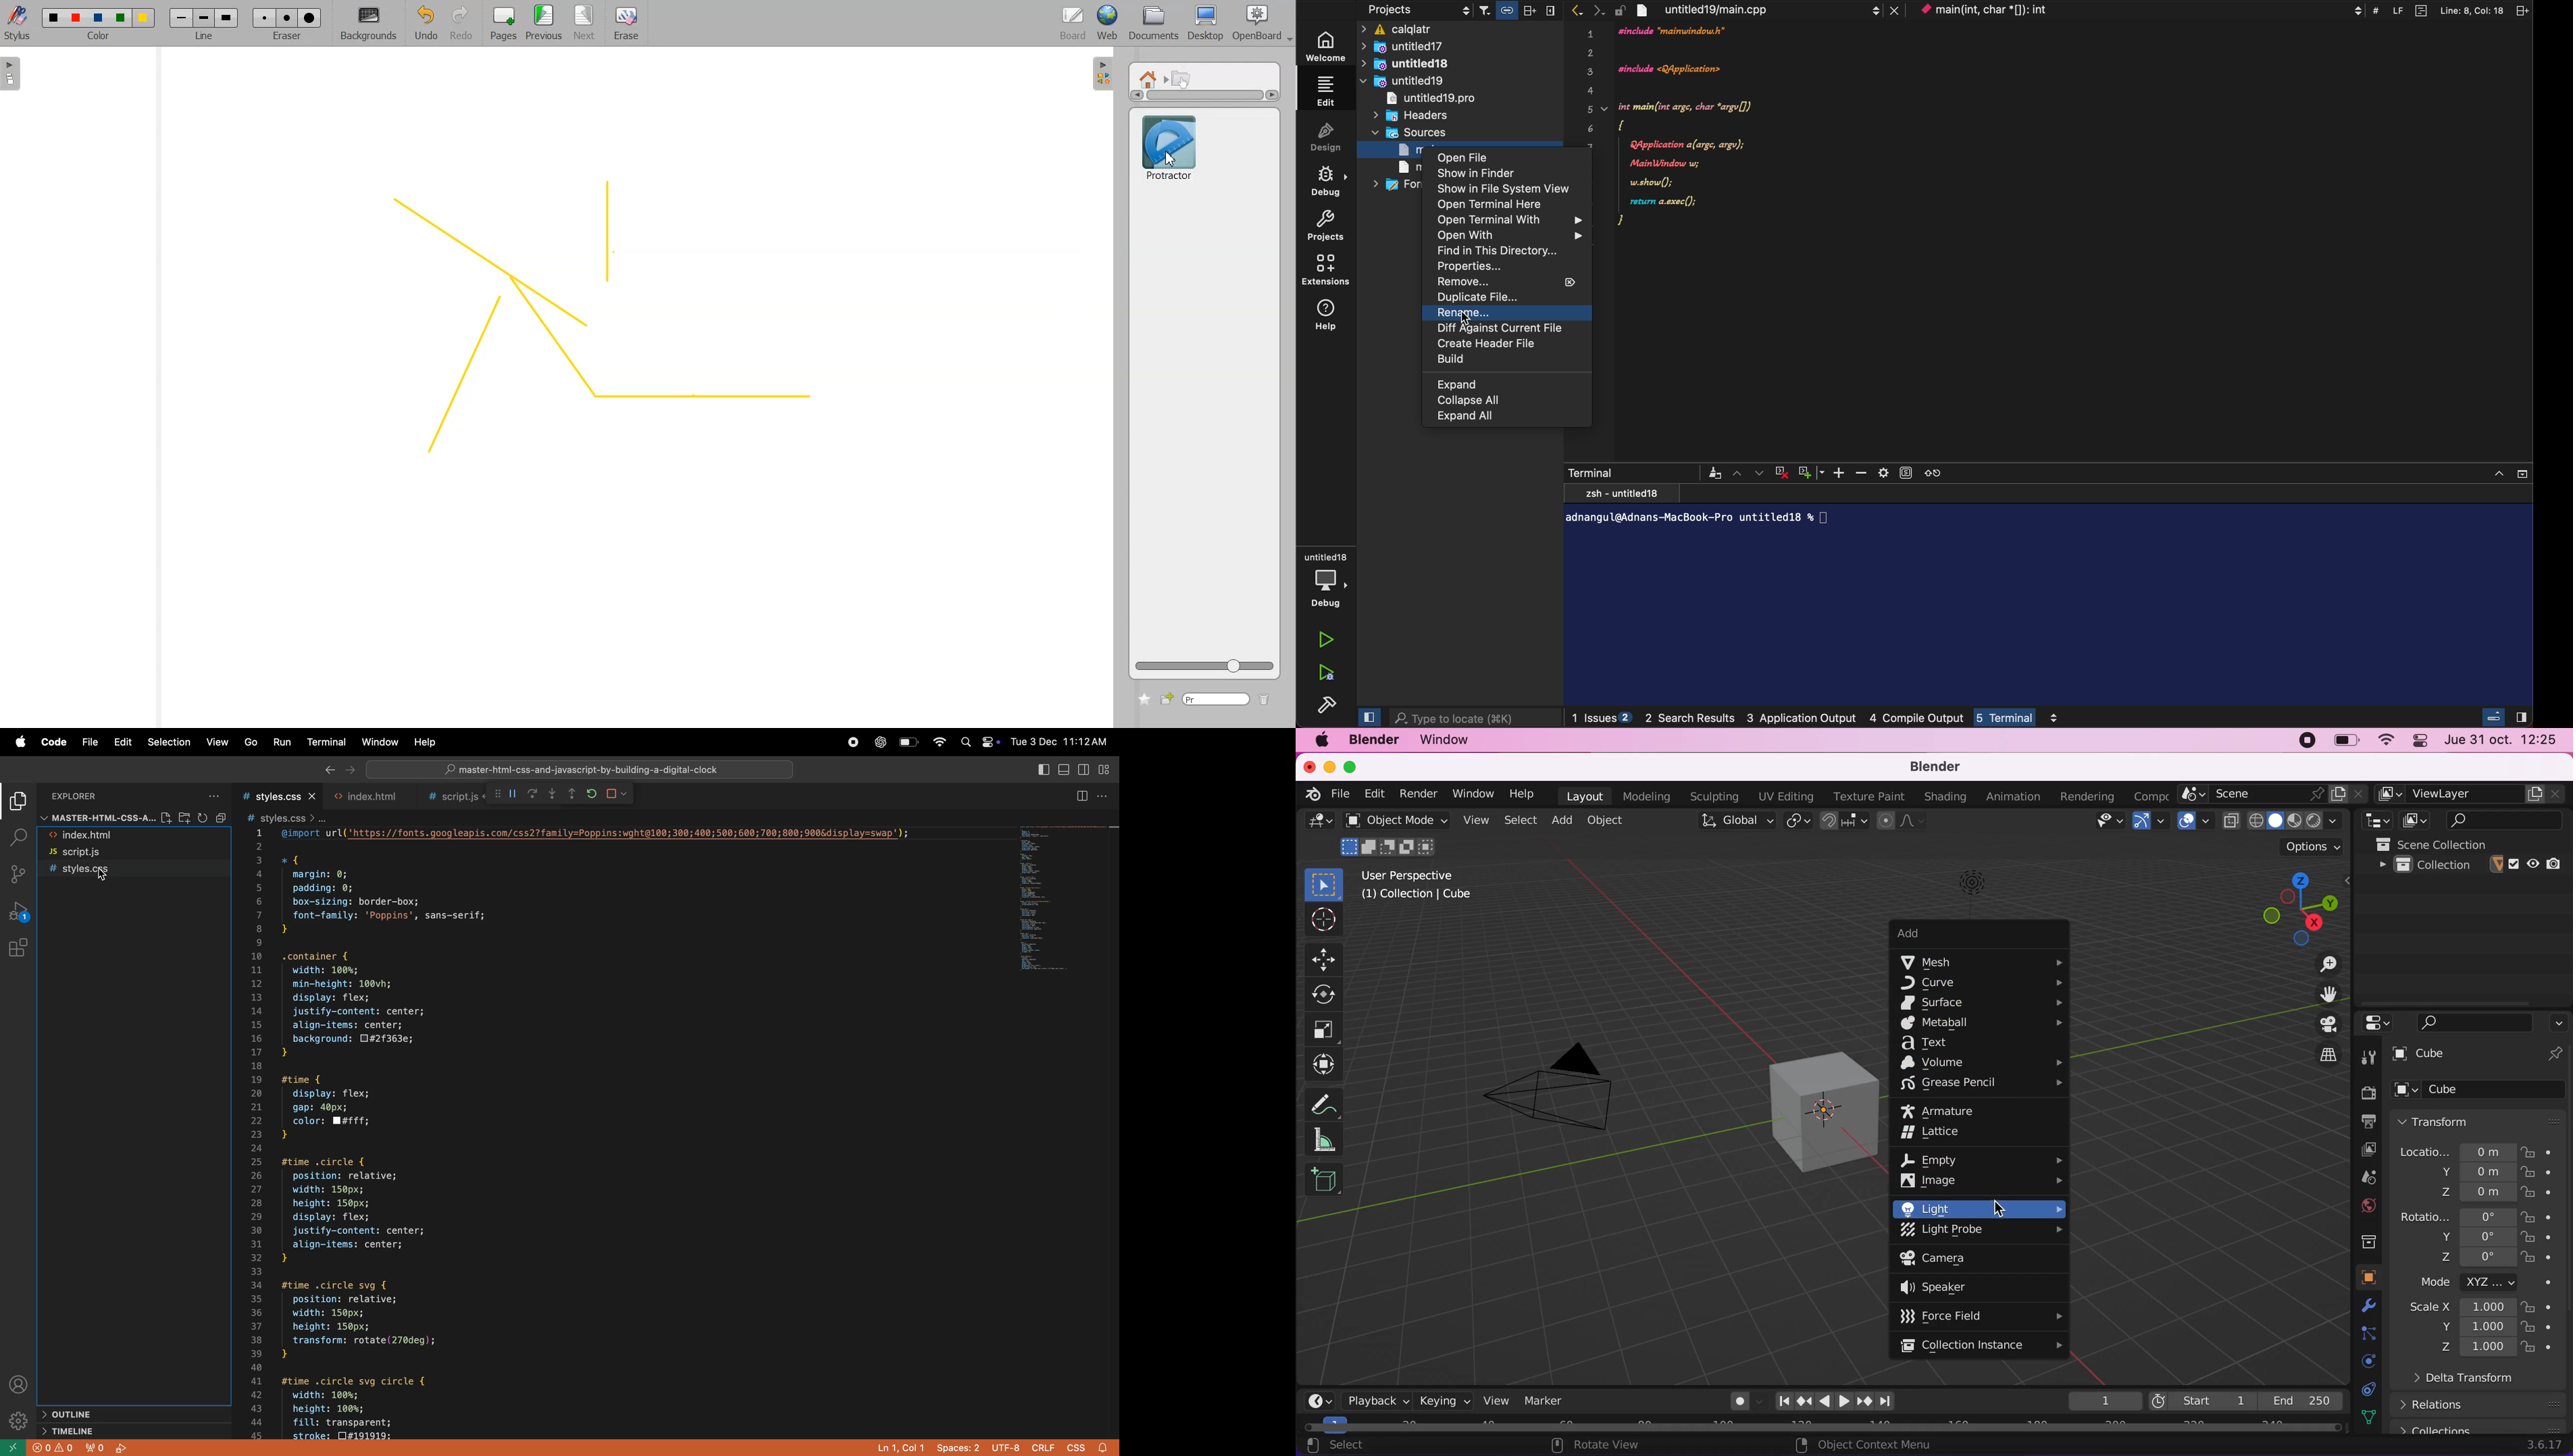 This screenshot has width=2576, height=1456. I want to click on search bar, so click(579, 767).